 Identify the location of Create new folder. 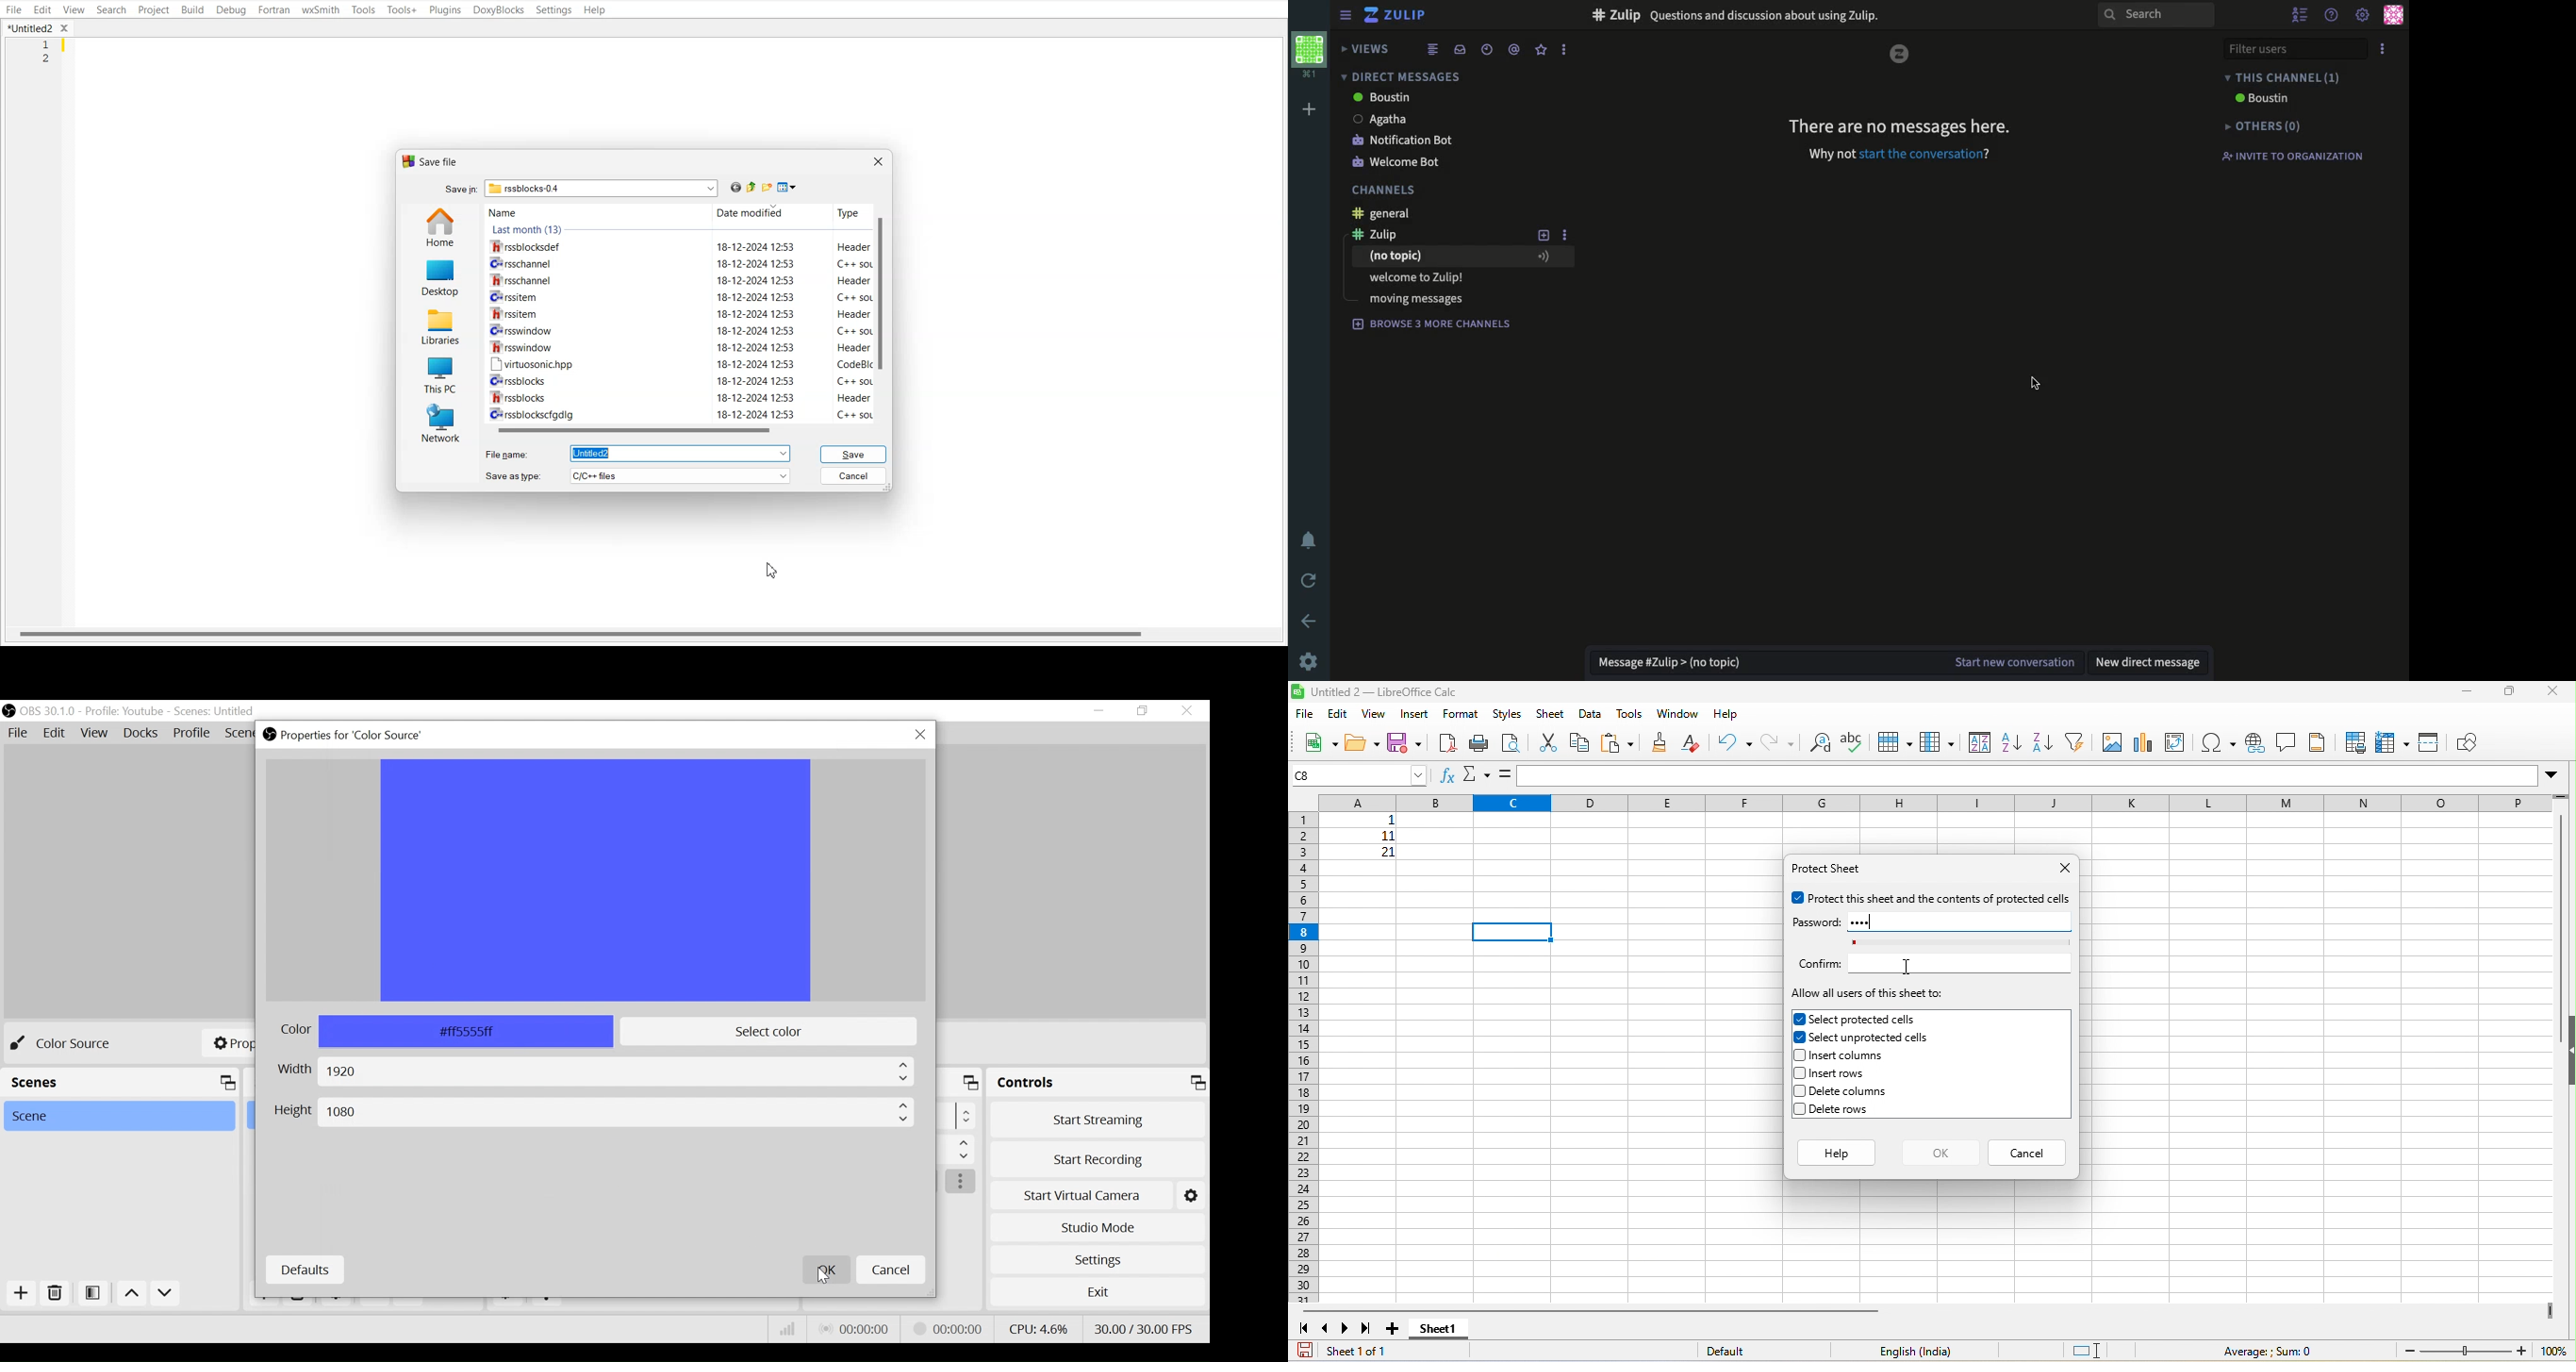
(769, 189).